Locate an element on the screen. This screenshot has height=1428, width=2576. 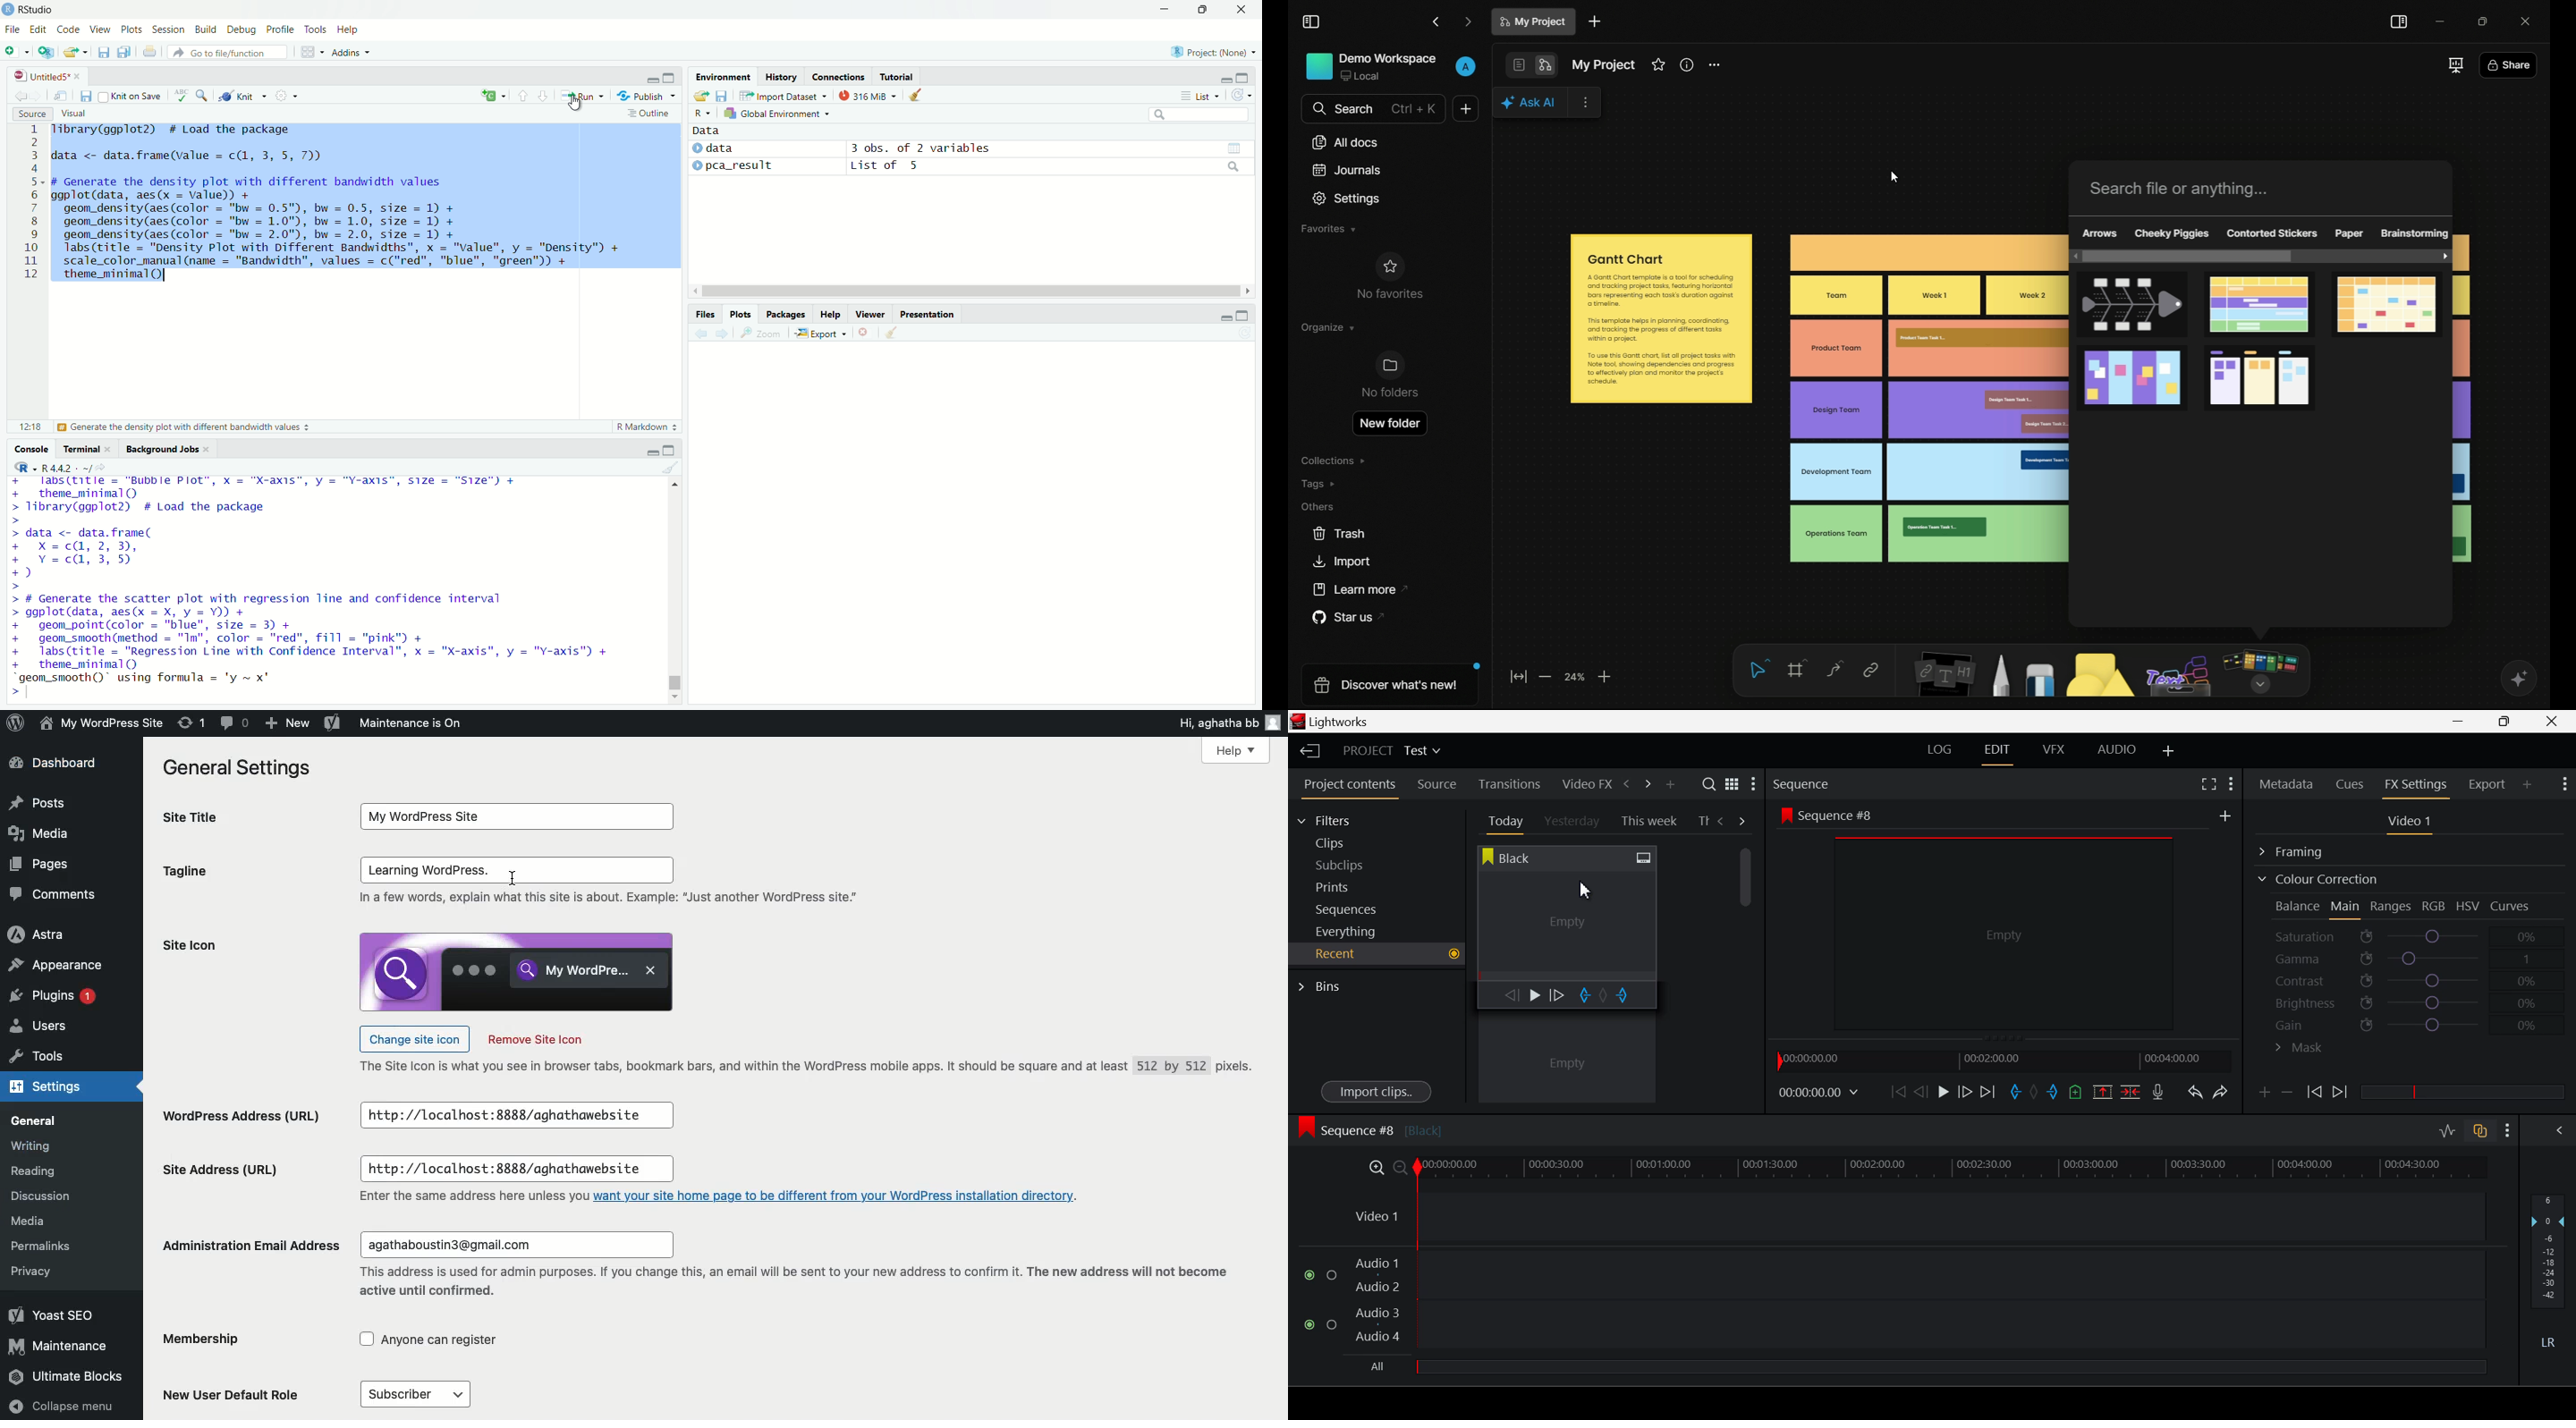
RGB is located at coordinates (2434, 907).